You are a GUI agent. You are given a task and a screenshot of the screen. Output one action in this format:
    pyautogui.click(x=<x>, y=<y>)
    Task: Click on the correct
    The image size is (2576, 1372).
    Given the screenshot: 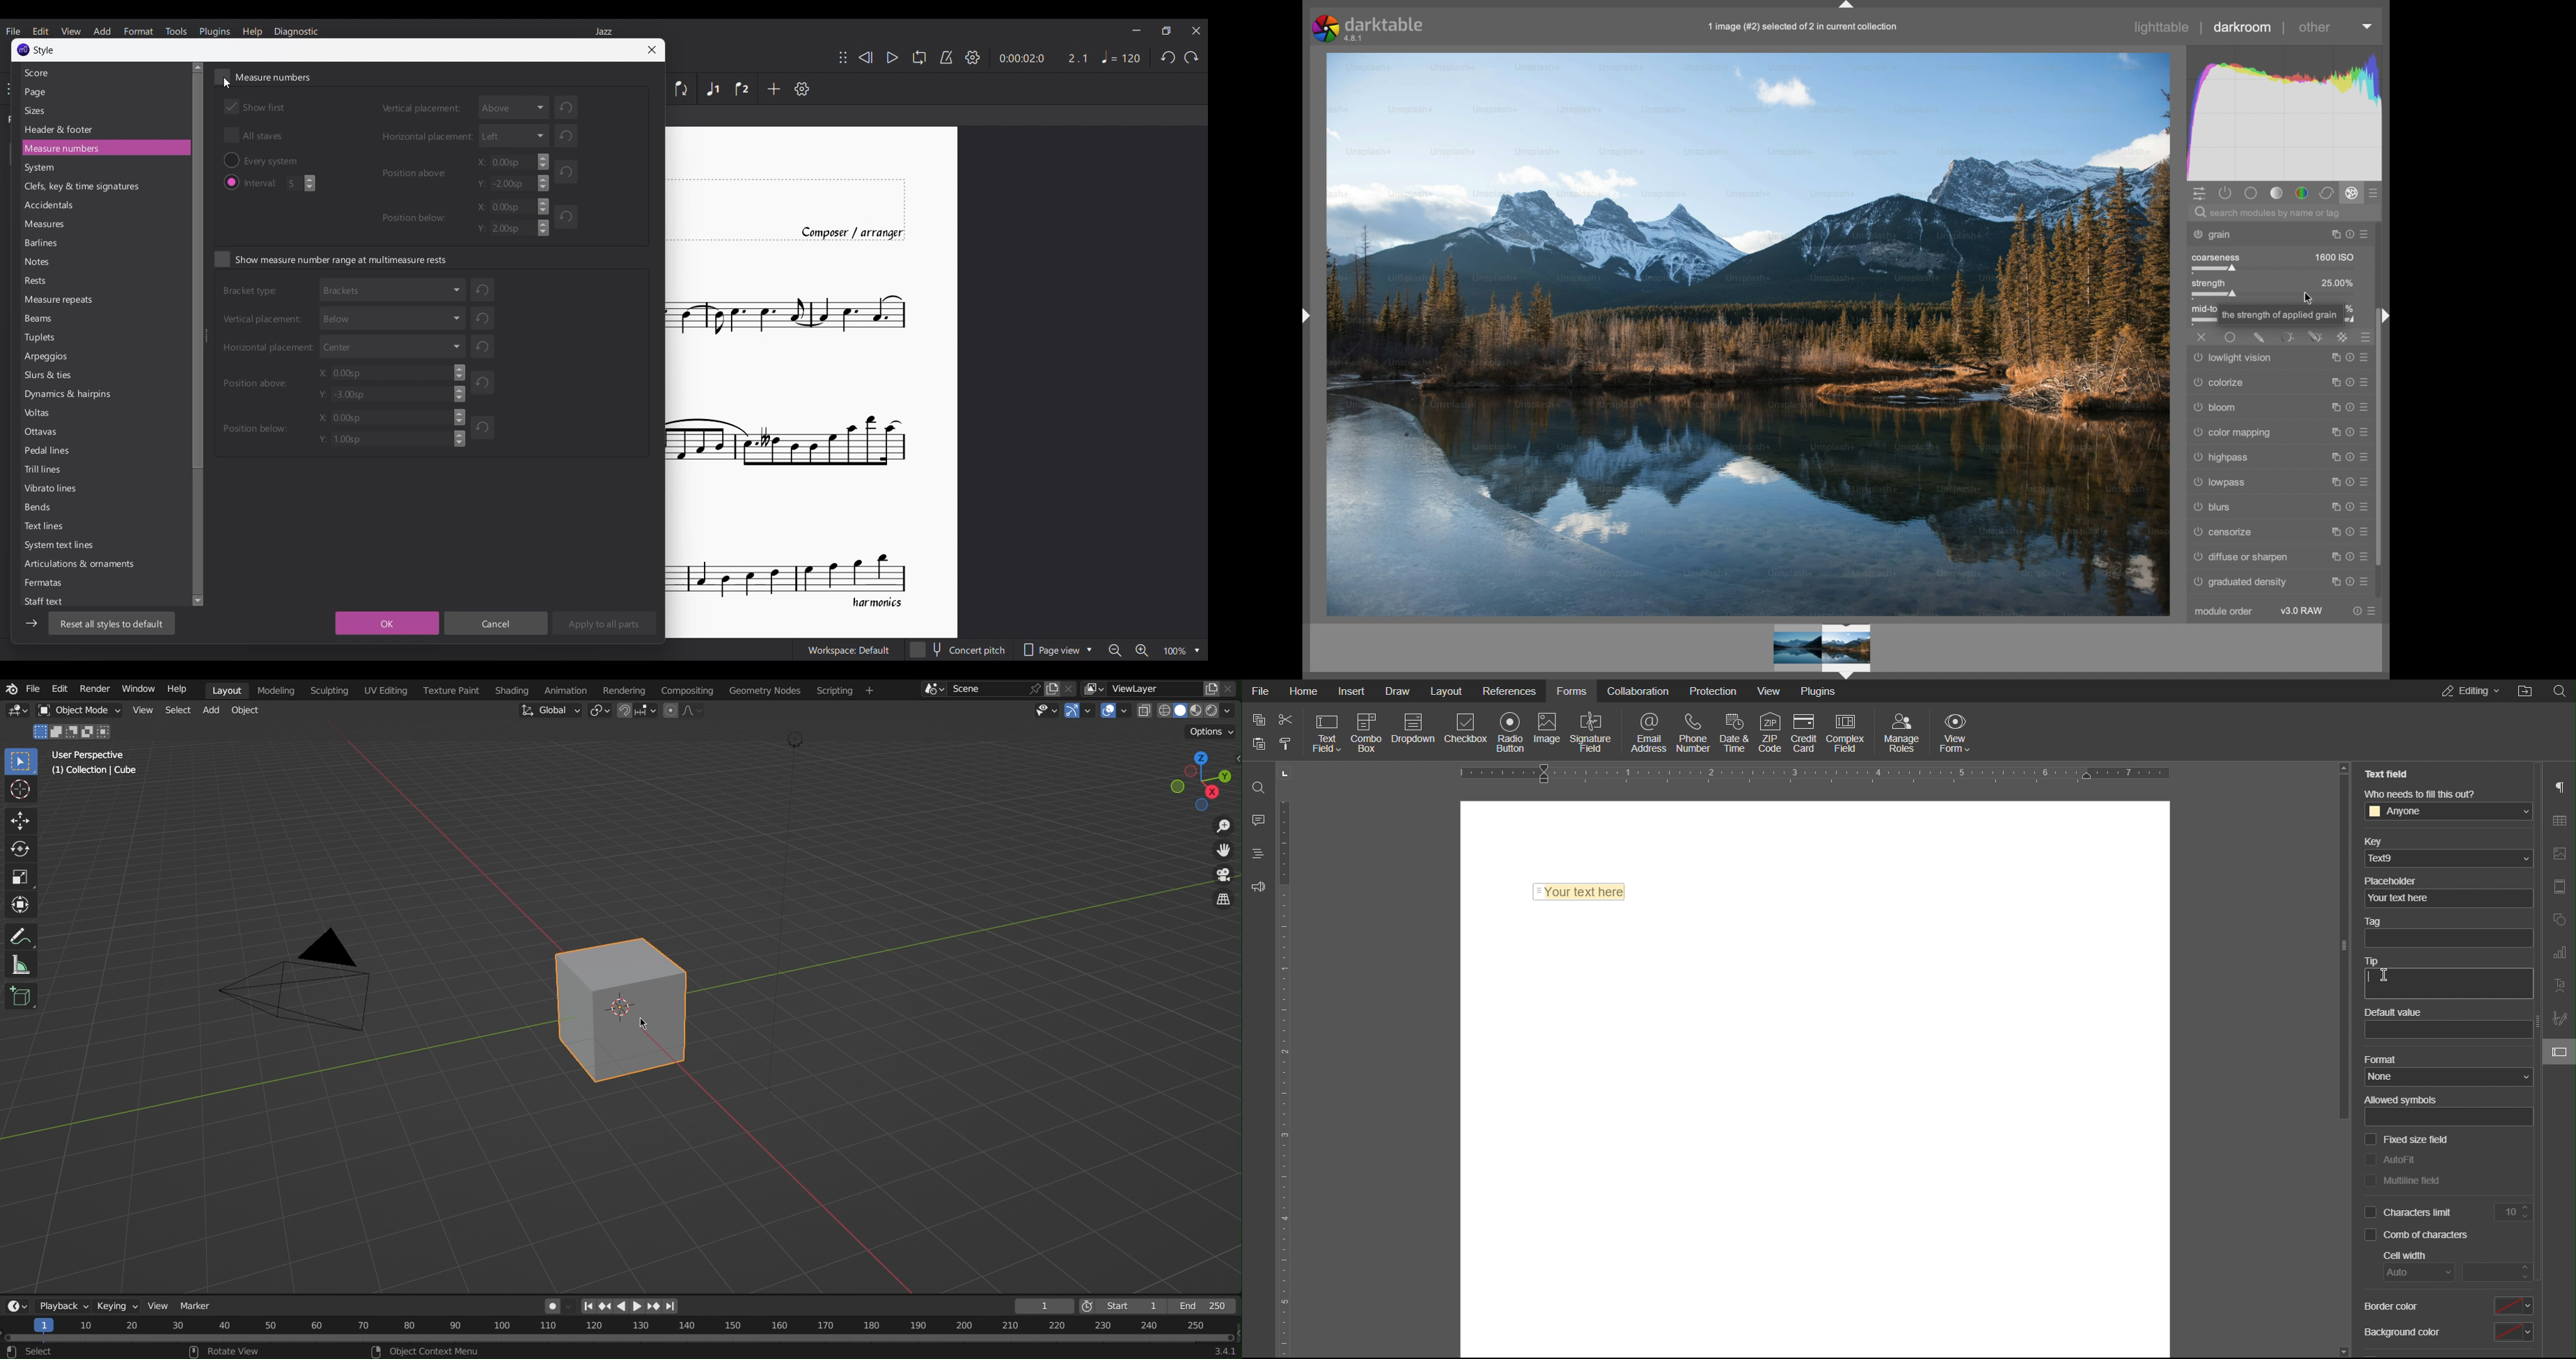 What is the action you would take?
    pyautogui.click(x=2327, y=193)
    